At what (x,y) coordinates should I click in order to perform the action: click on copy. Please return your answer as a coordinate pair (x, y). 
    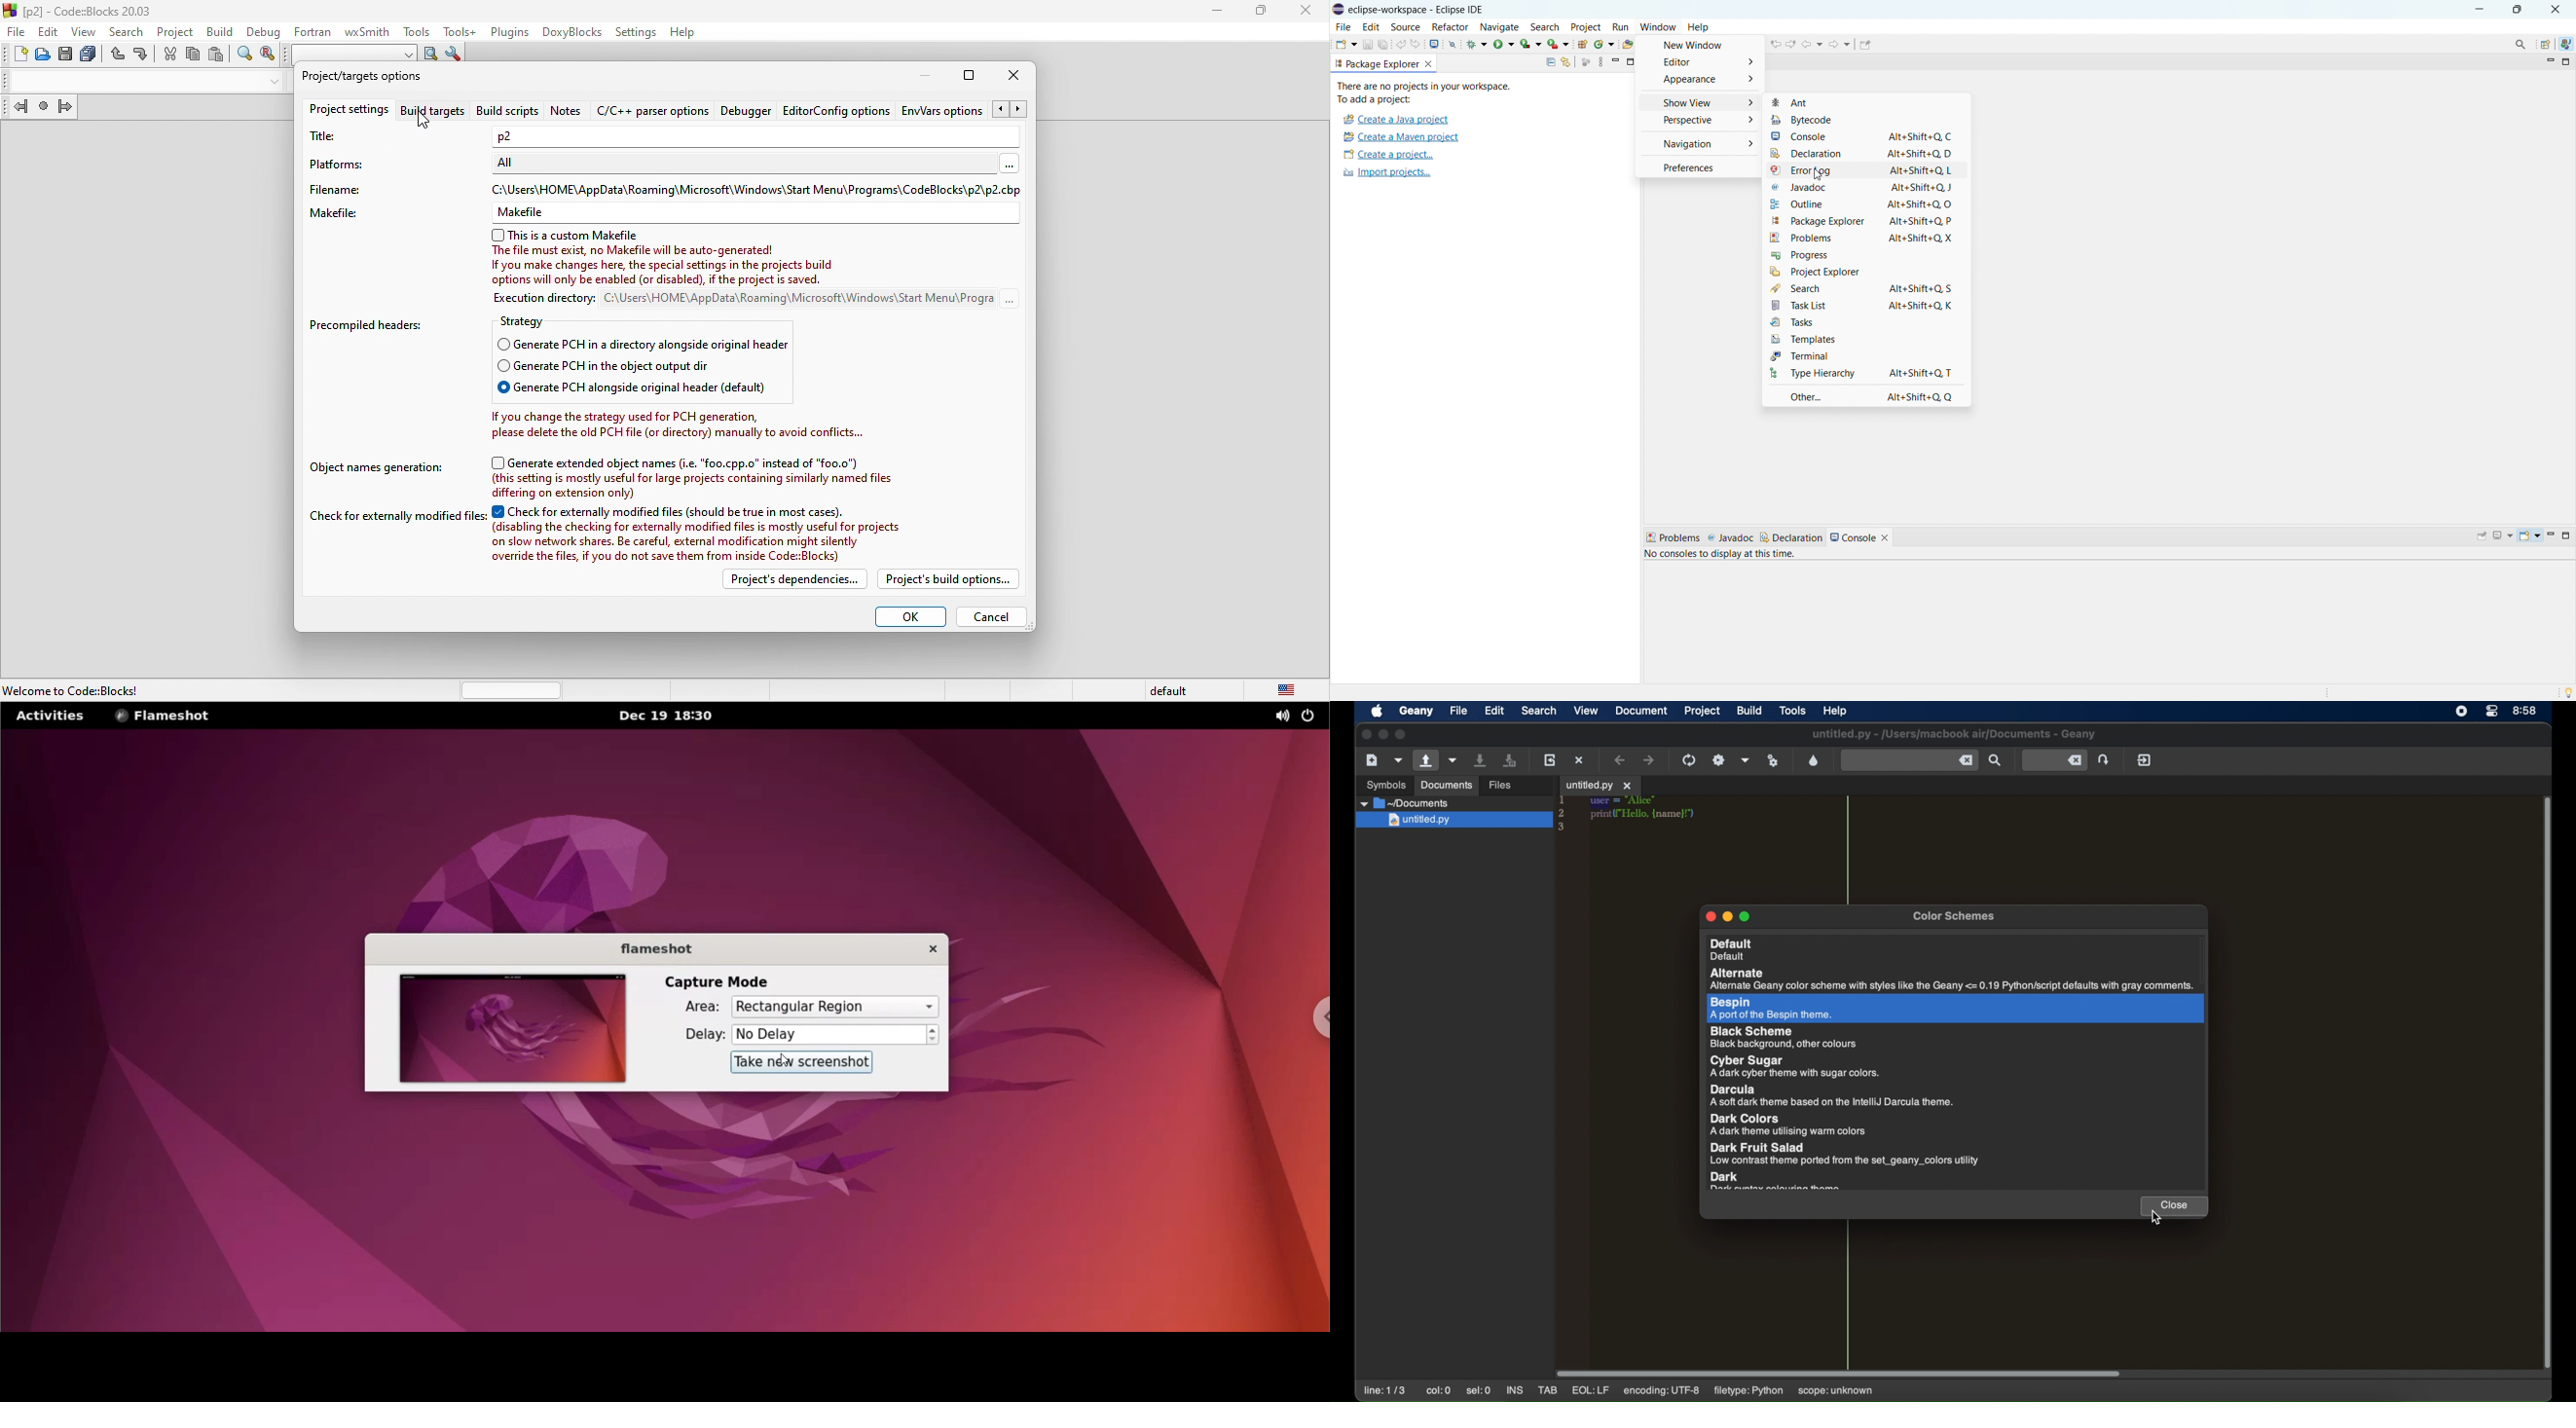
    Looking at the image, I should click on (194, 57).